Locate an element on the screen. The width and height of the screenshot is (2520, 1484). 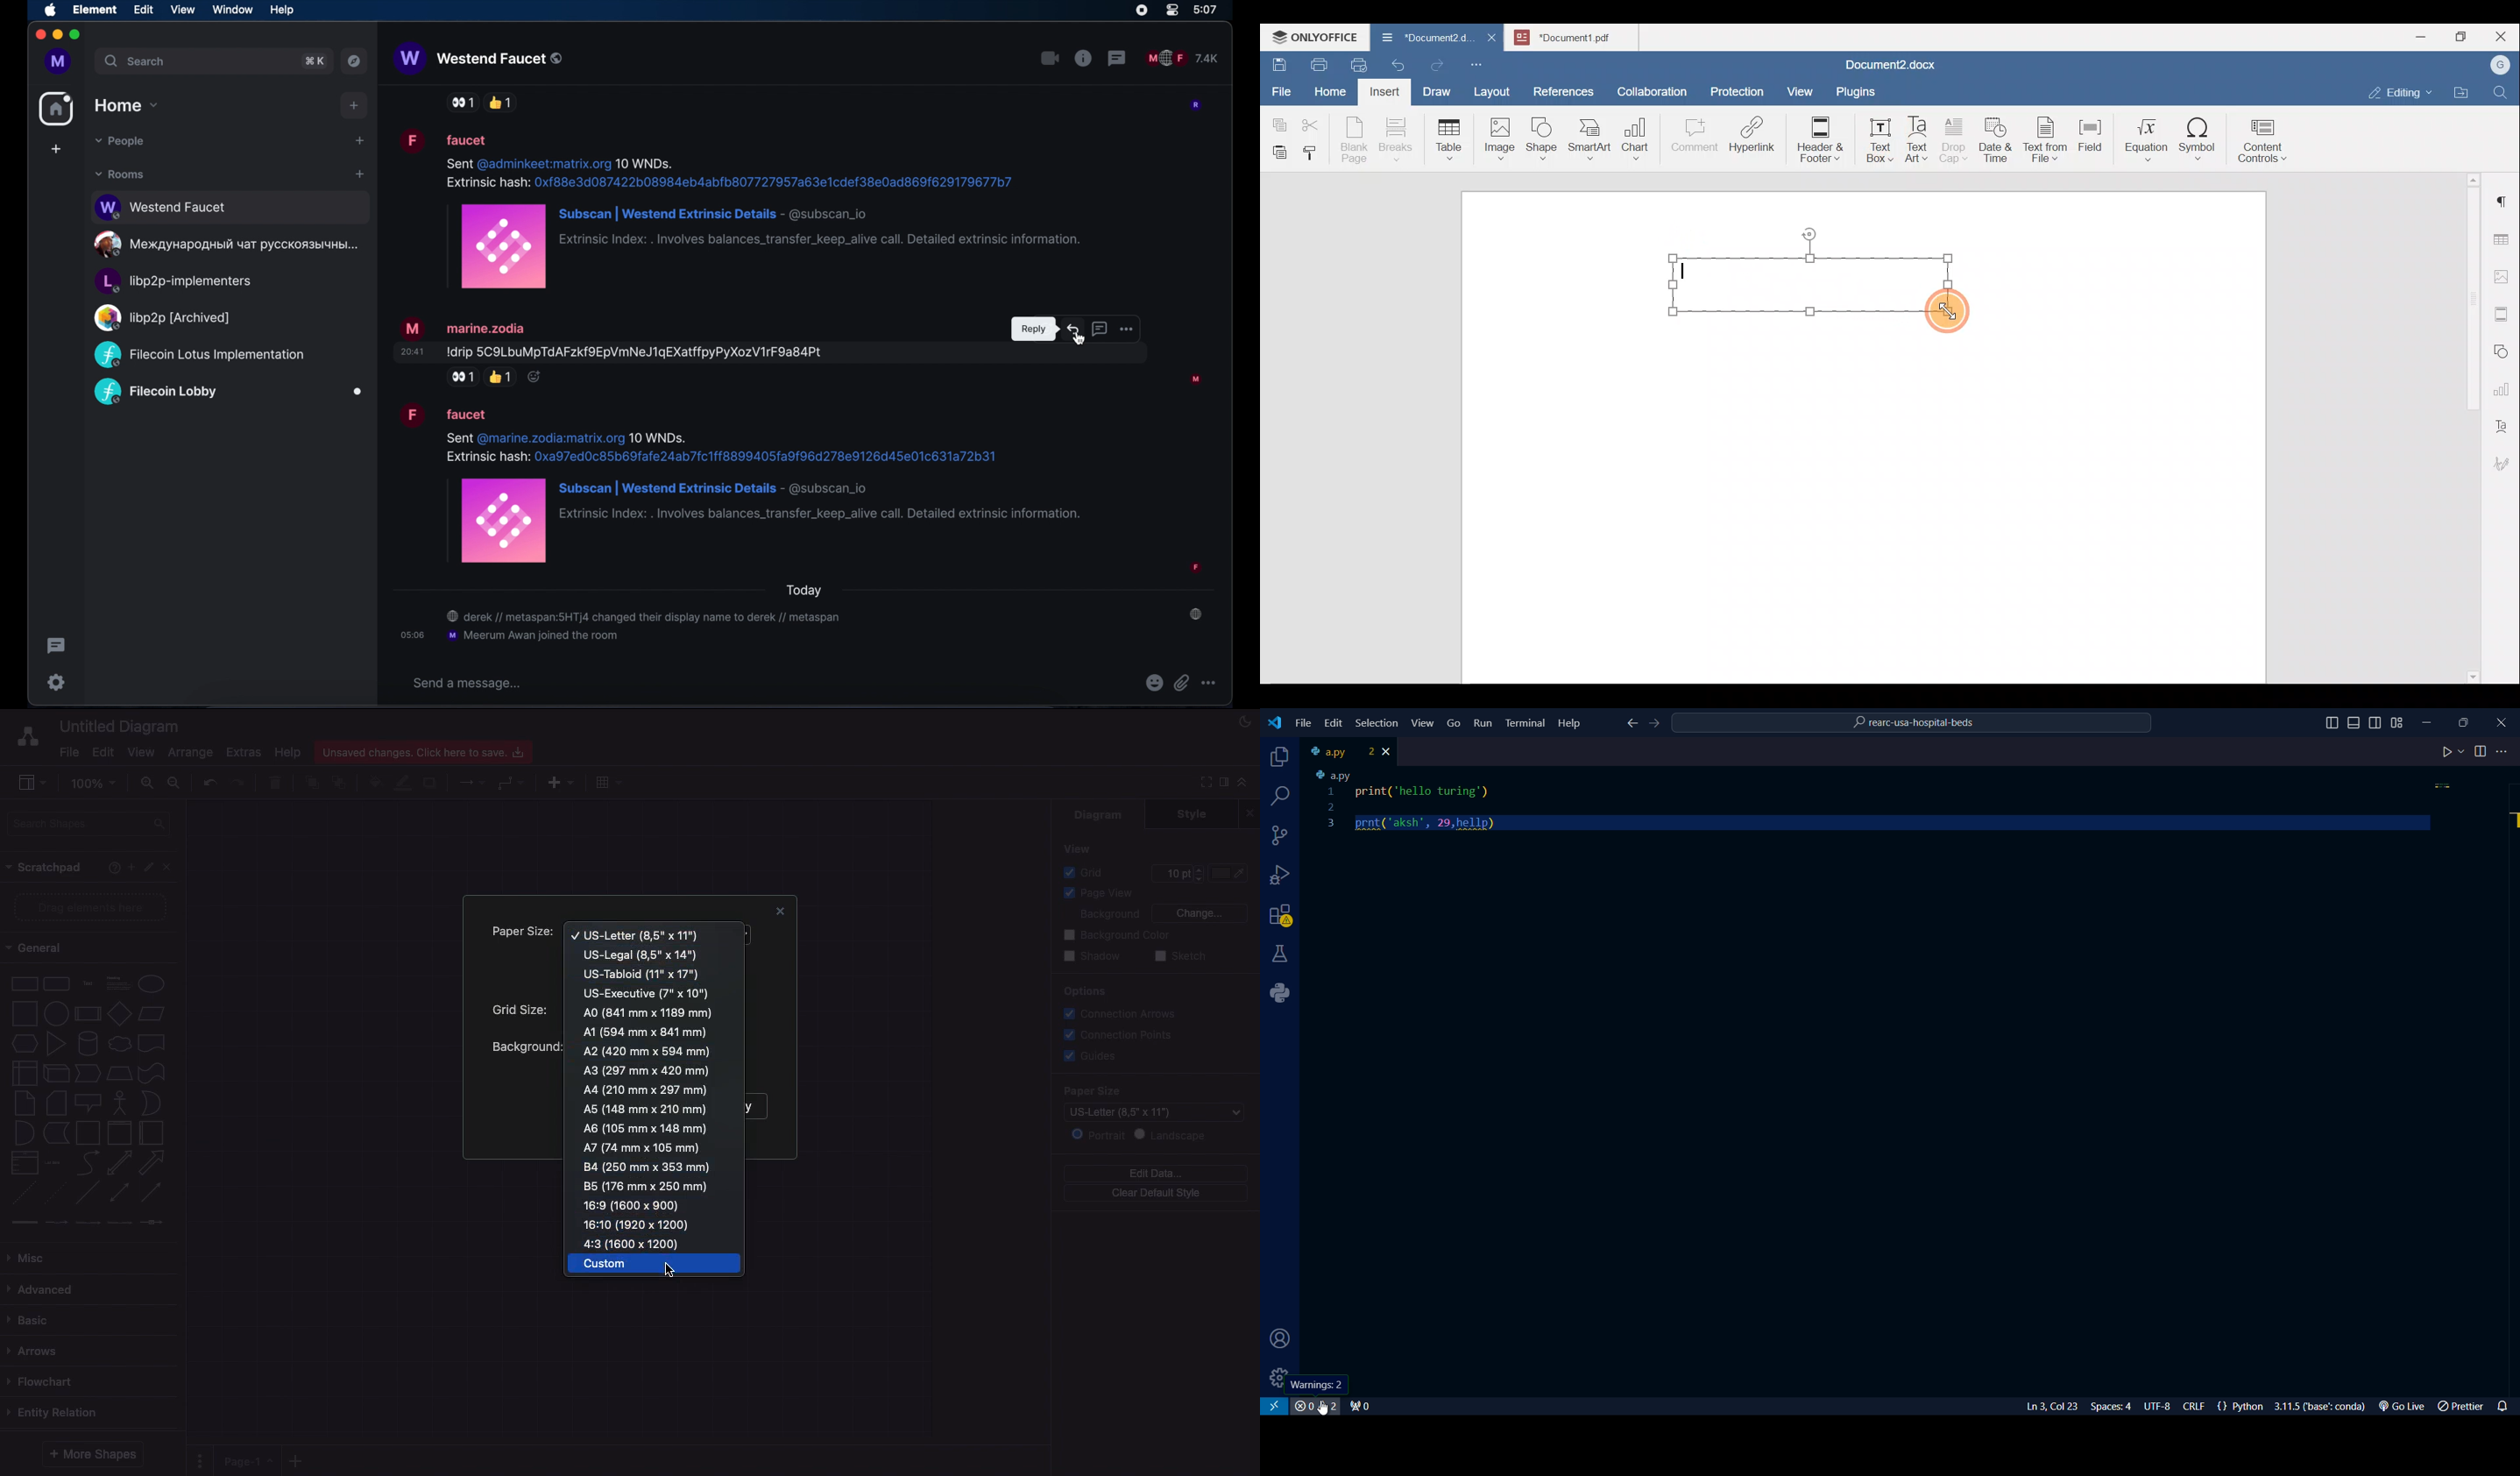
today is located at coordinates (805, 591).